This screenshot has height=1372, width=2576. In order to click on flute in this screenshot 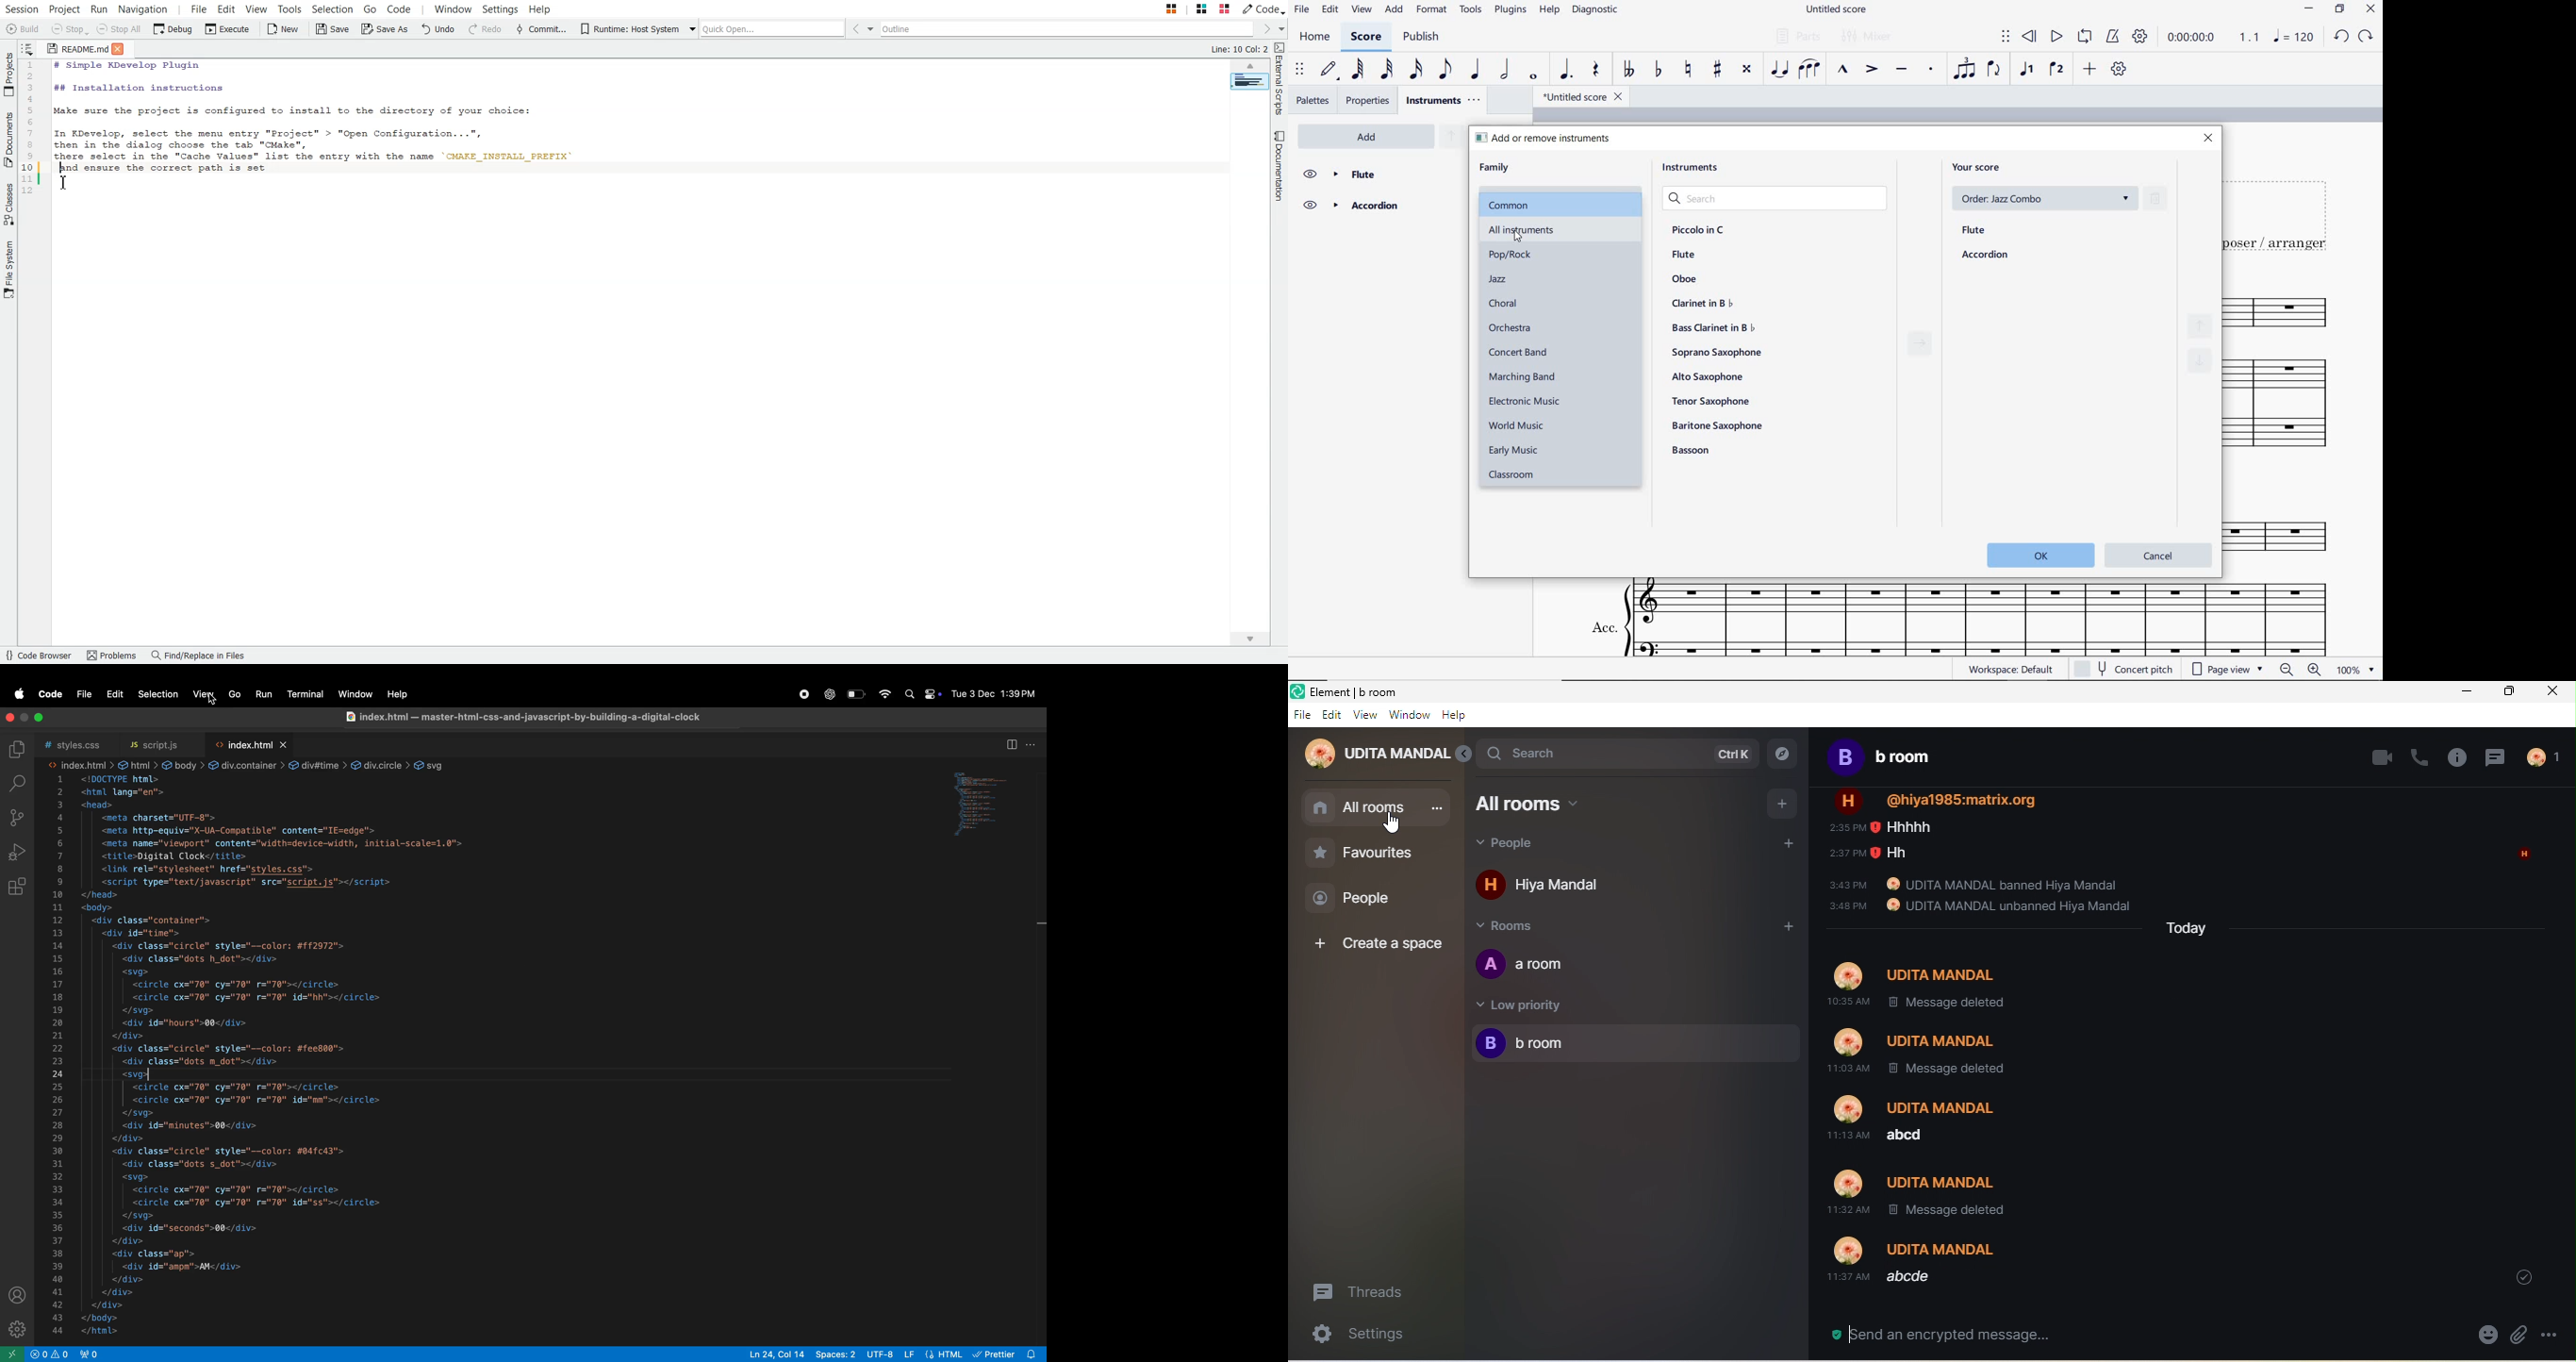, I will do `click(1975, 231)`.